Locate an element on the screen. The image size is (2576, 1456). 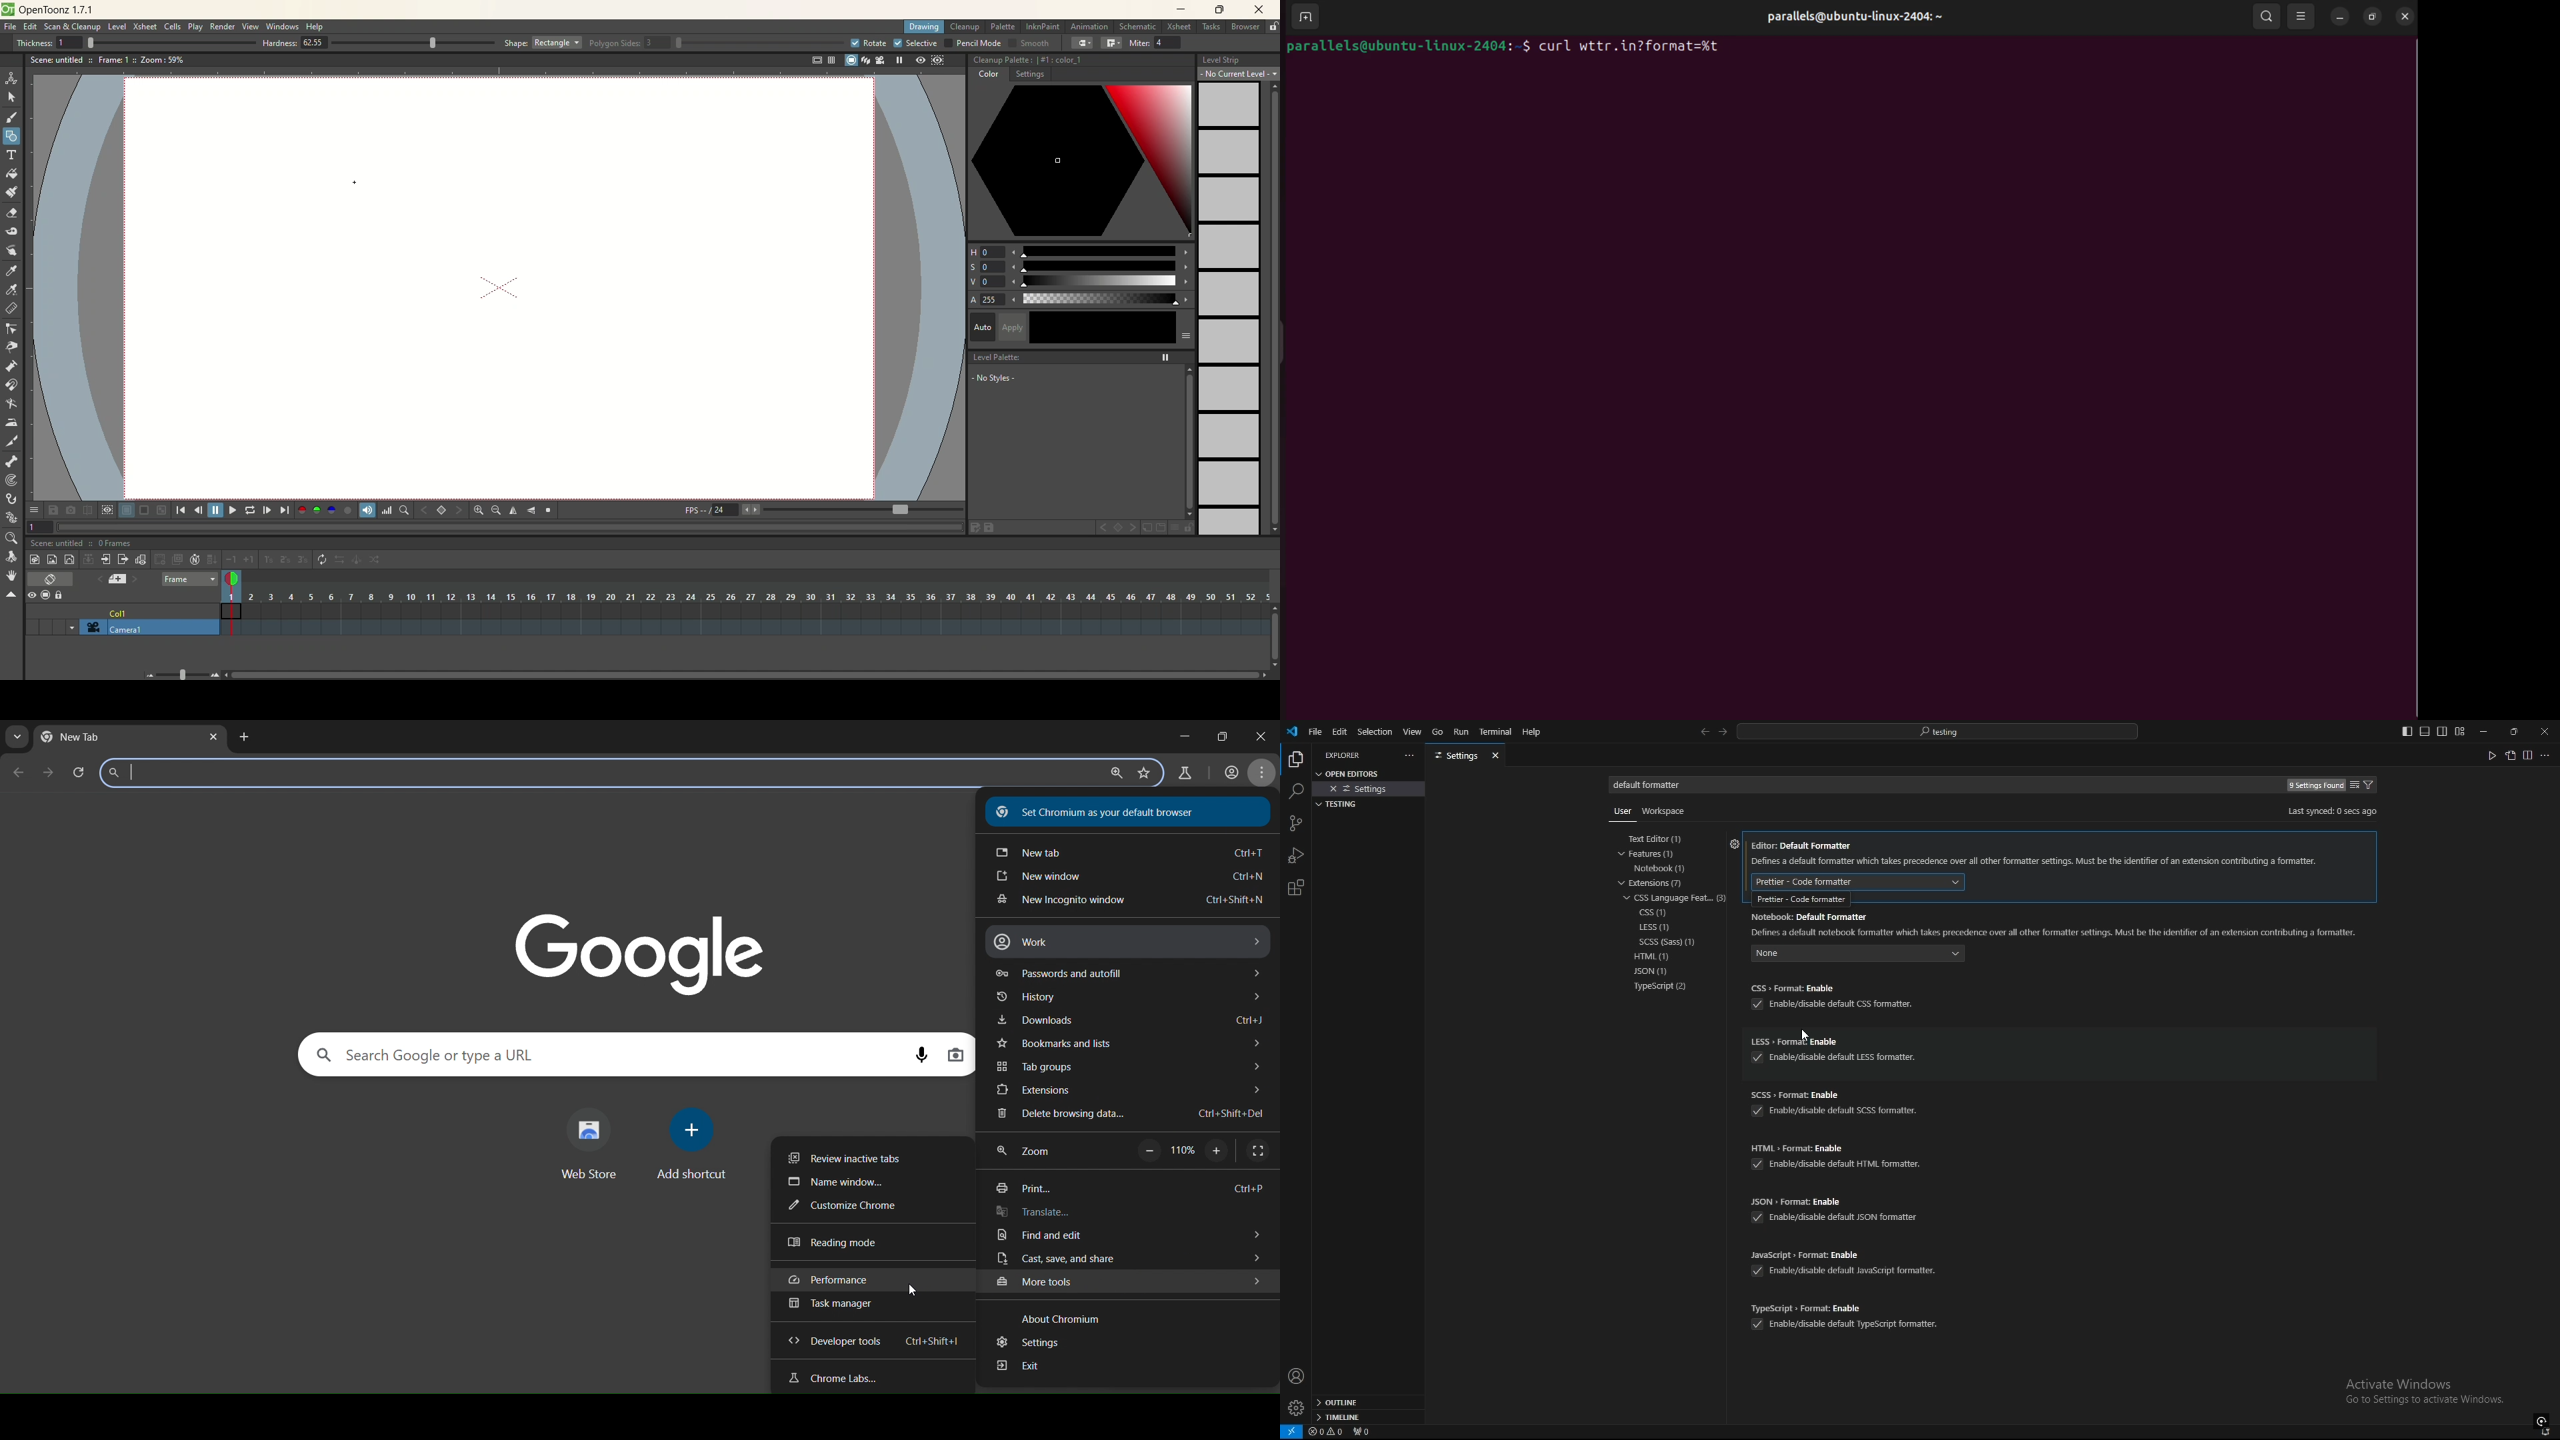
open settings is located at coordinates (2510, 755).